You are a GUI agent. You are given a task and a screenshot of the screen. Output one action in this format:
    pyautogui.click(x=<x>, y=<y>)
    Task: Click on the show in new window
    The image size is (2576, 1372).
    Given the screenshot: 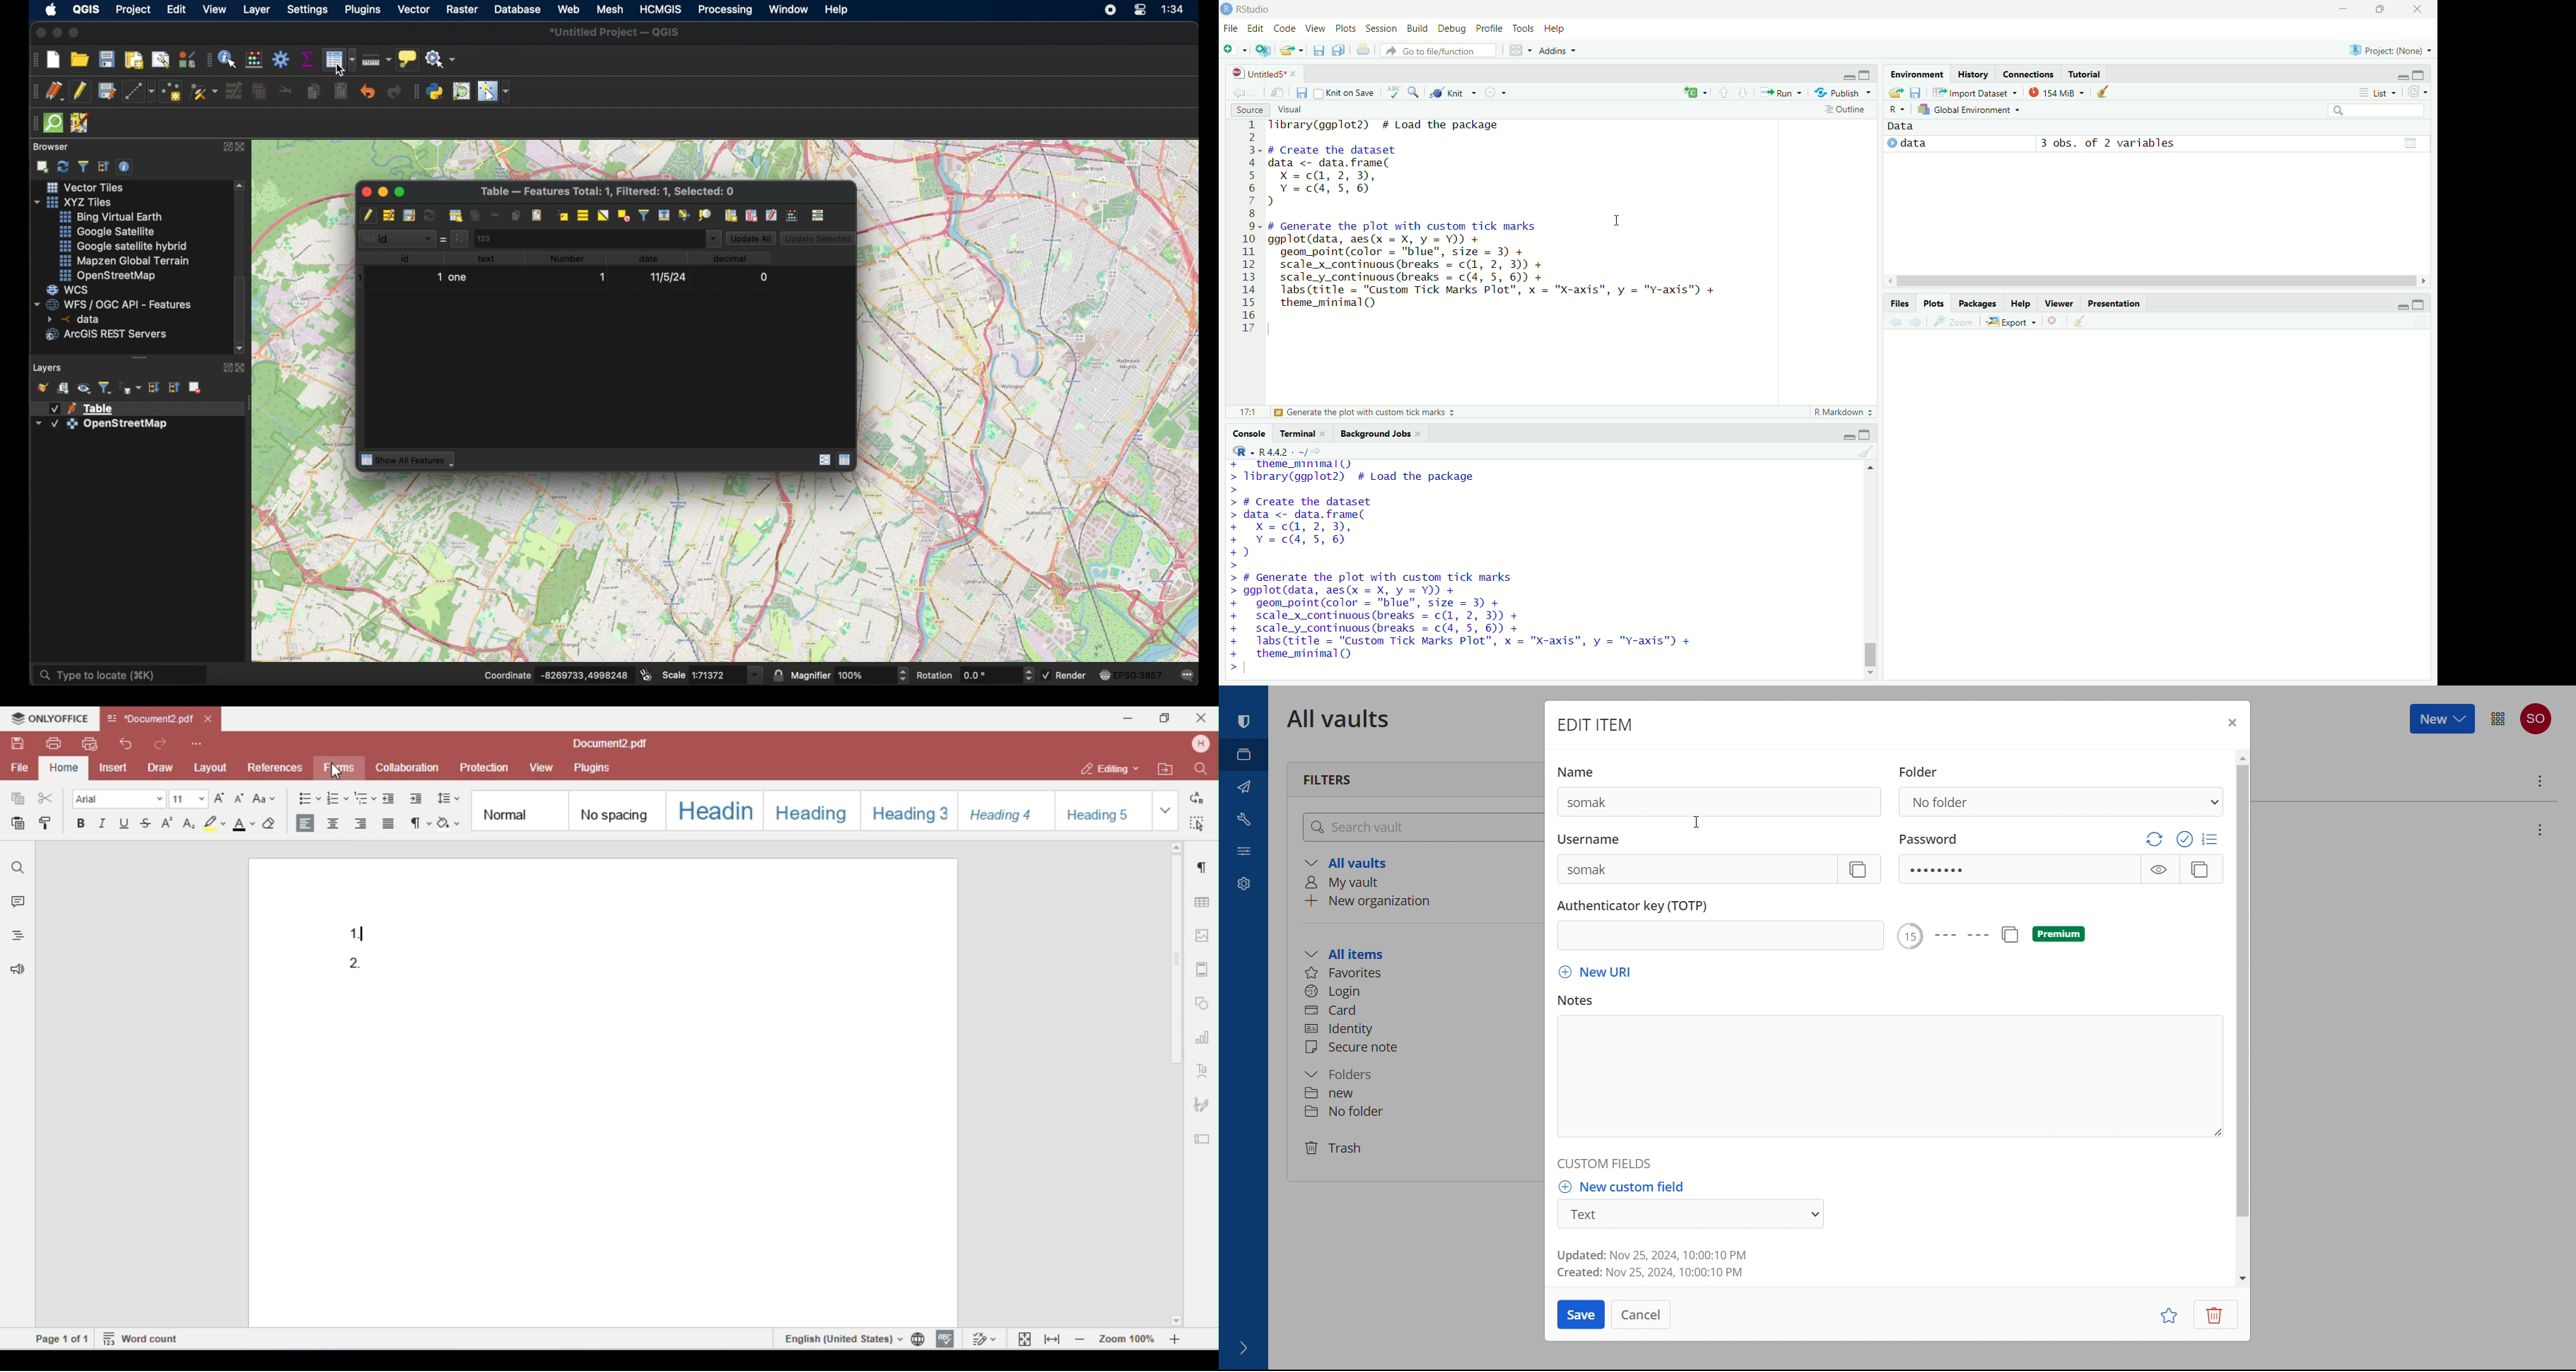 What is the action you would take?
    pyautogui.click(x=1279, y=92)
    